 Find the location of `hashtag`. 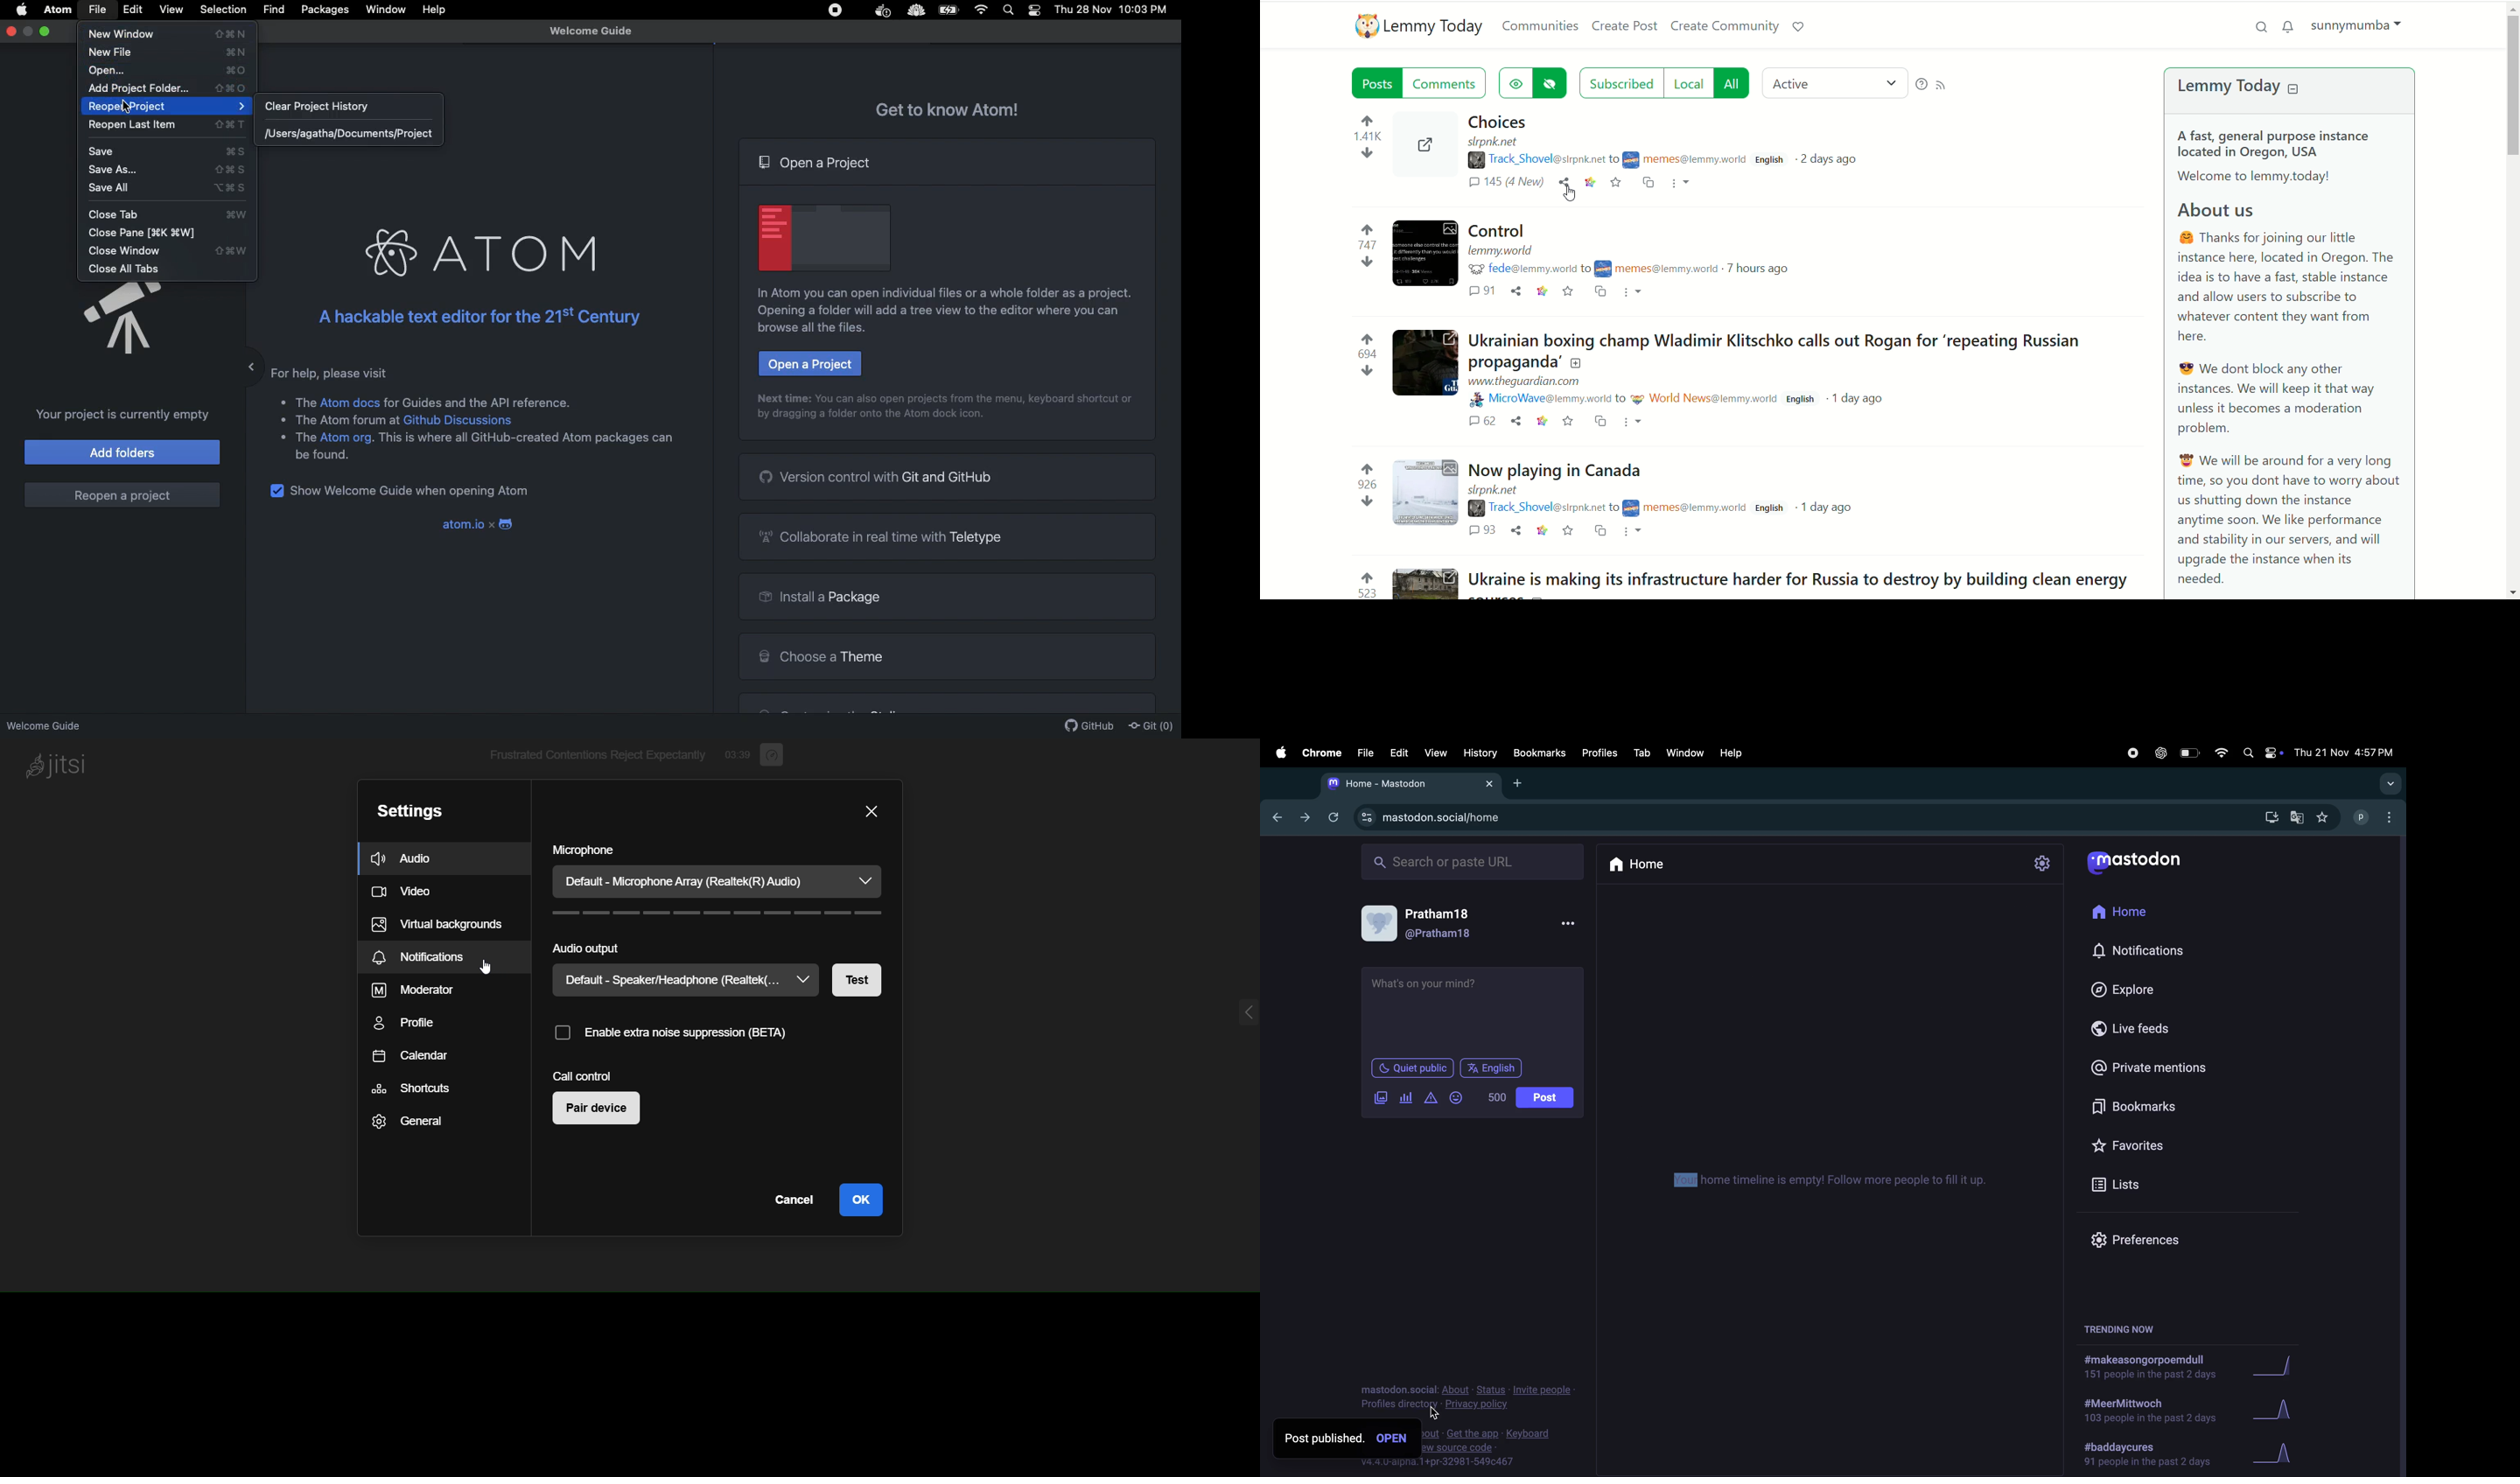

hashtag is located at coordinates (2143, 1412).